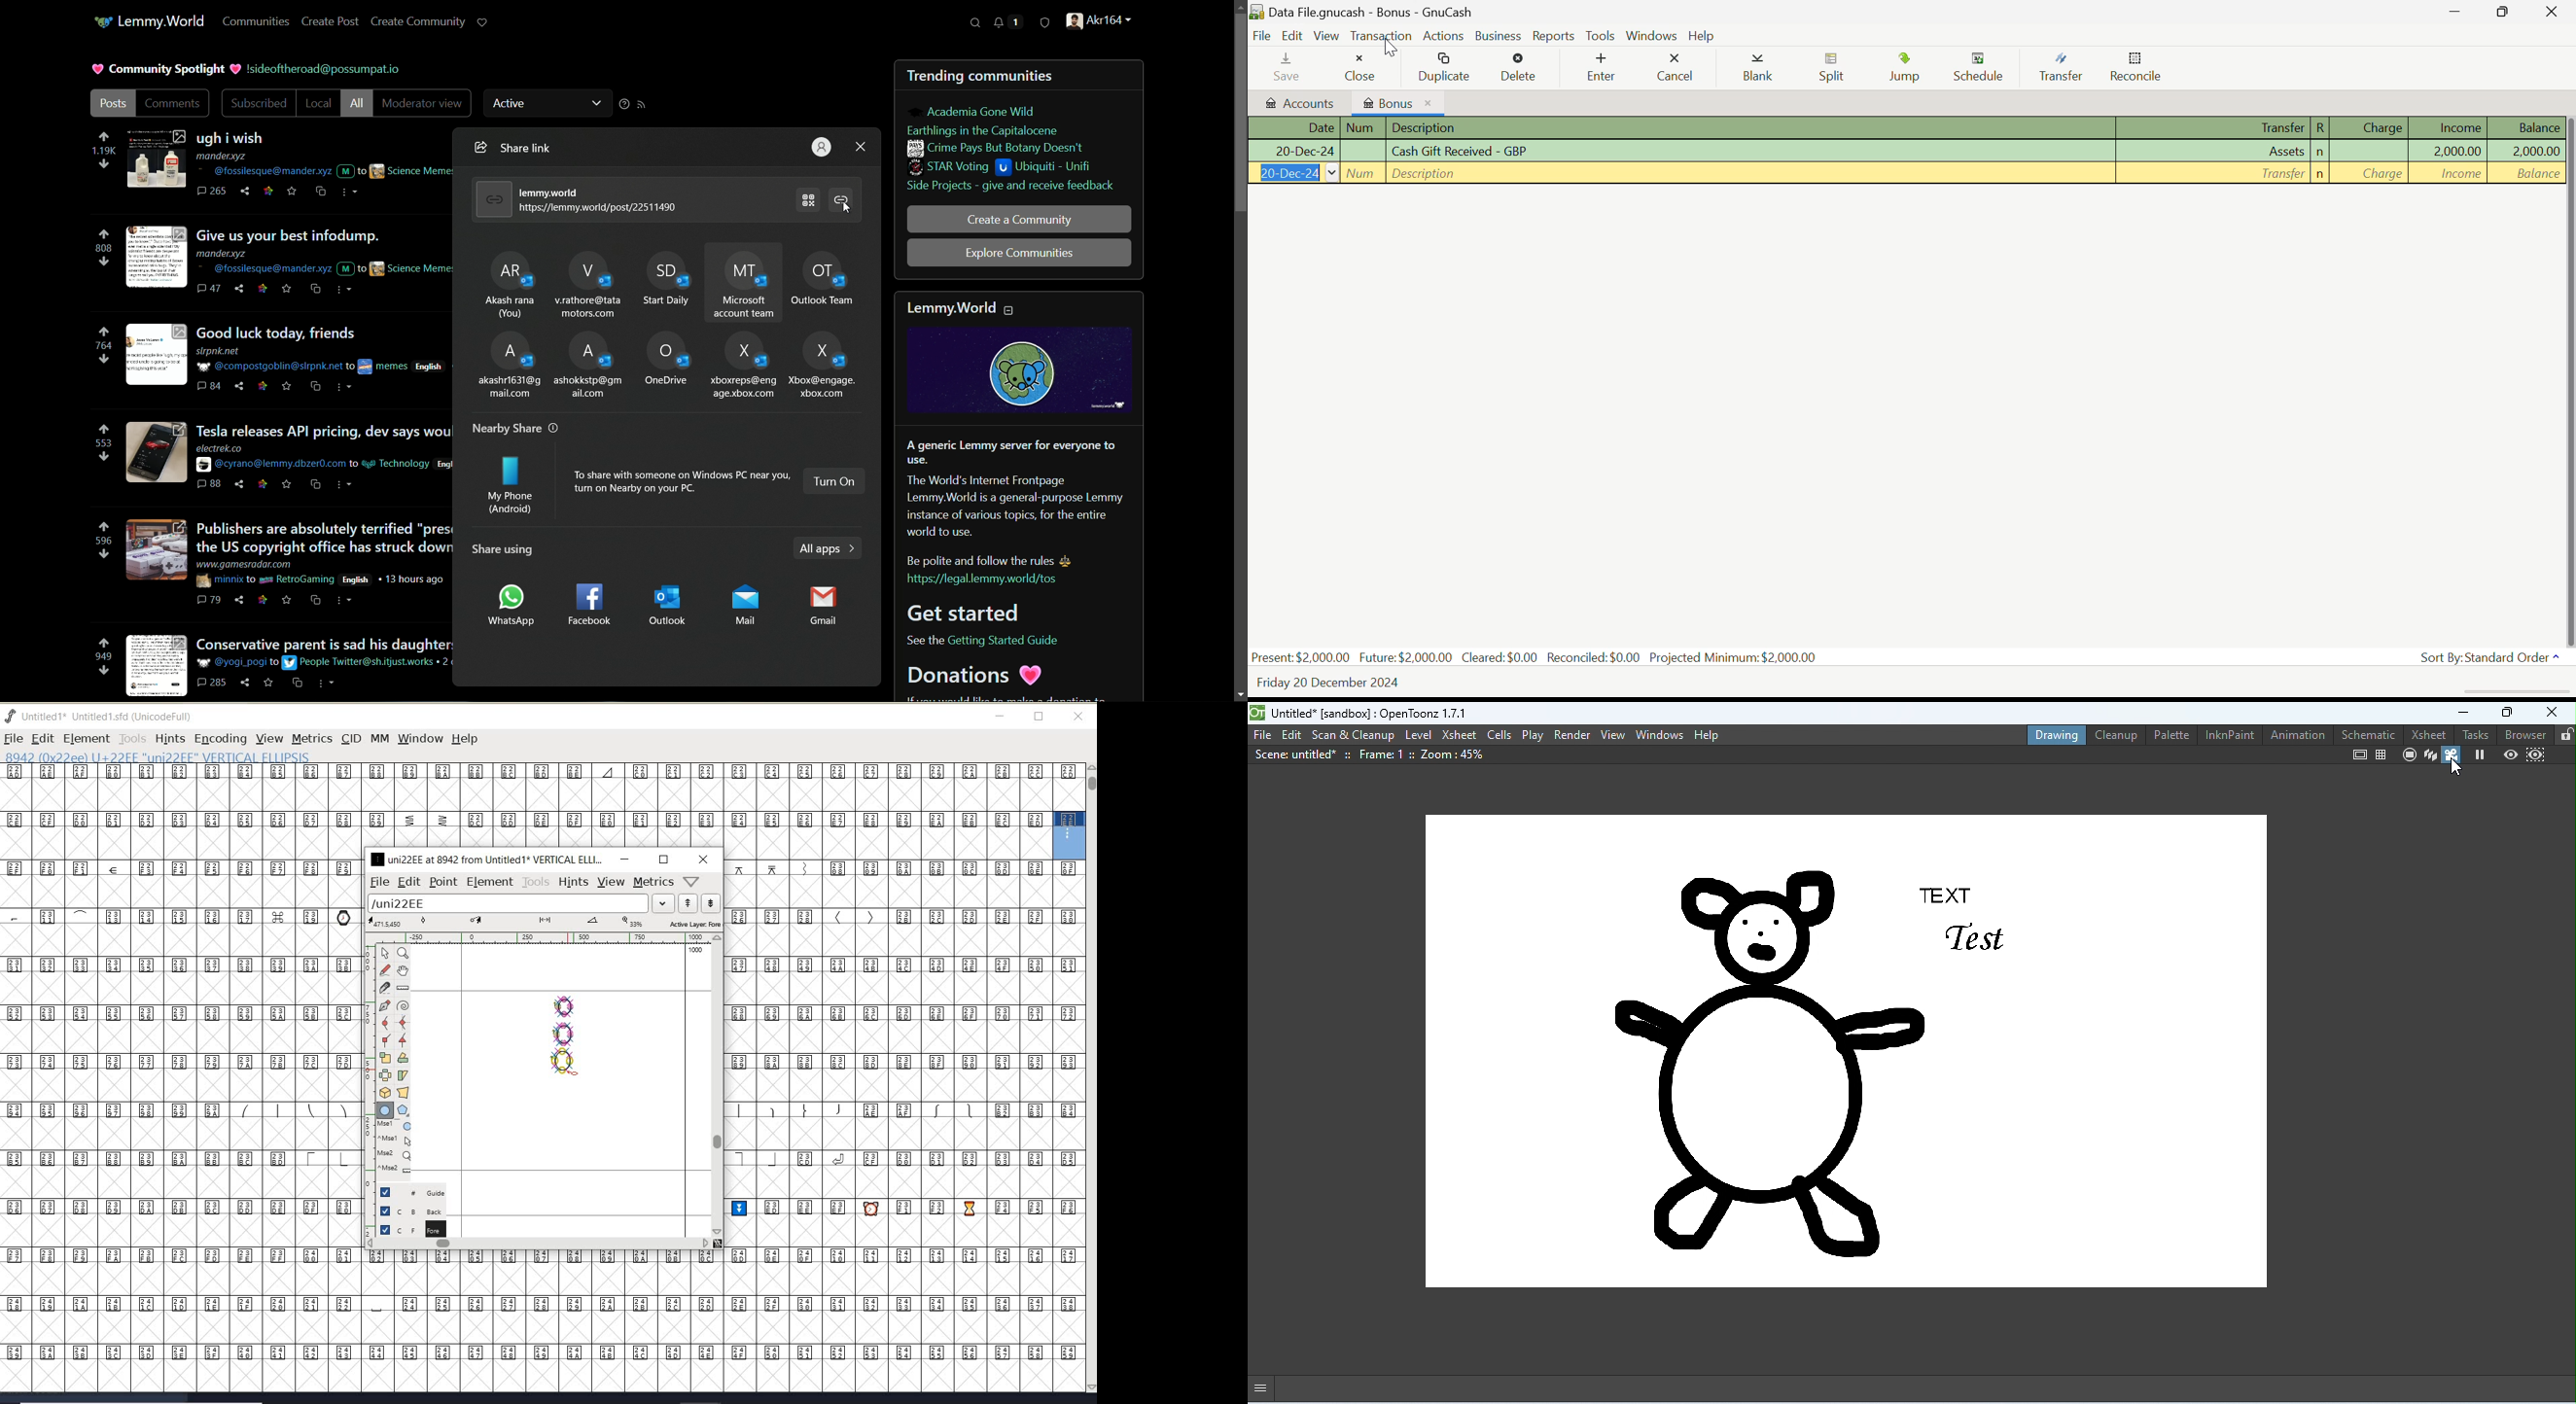  What do you see at coordinates (104, 164) in the screenshot?
I see `downvote` at bounding box center [104, 164].